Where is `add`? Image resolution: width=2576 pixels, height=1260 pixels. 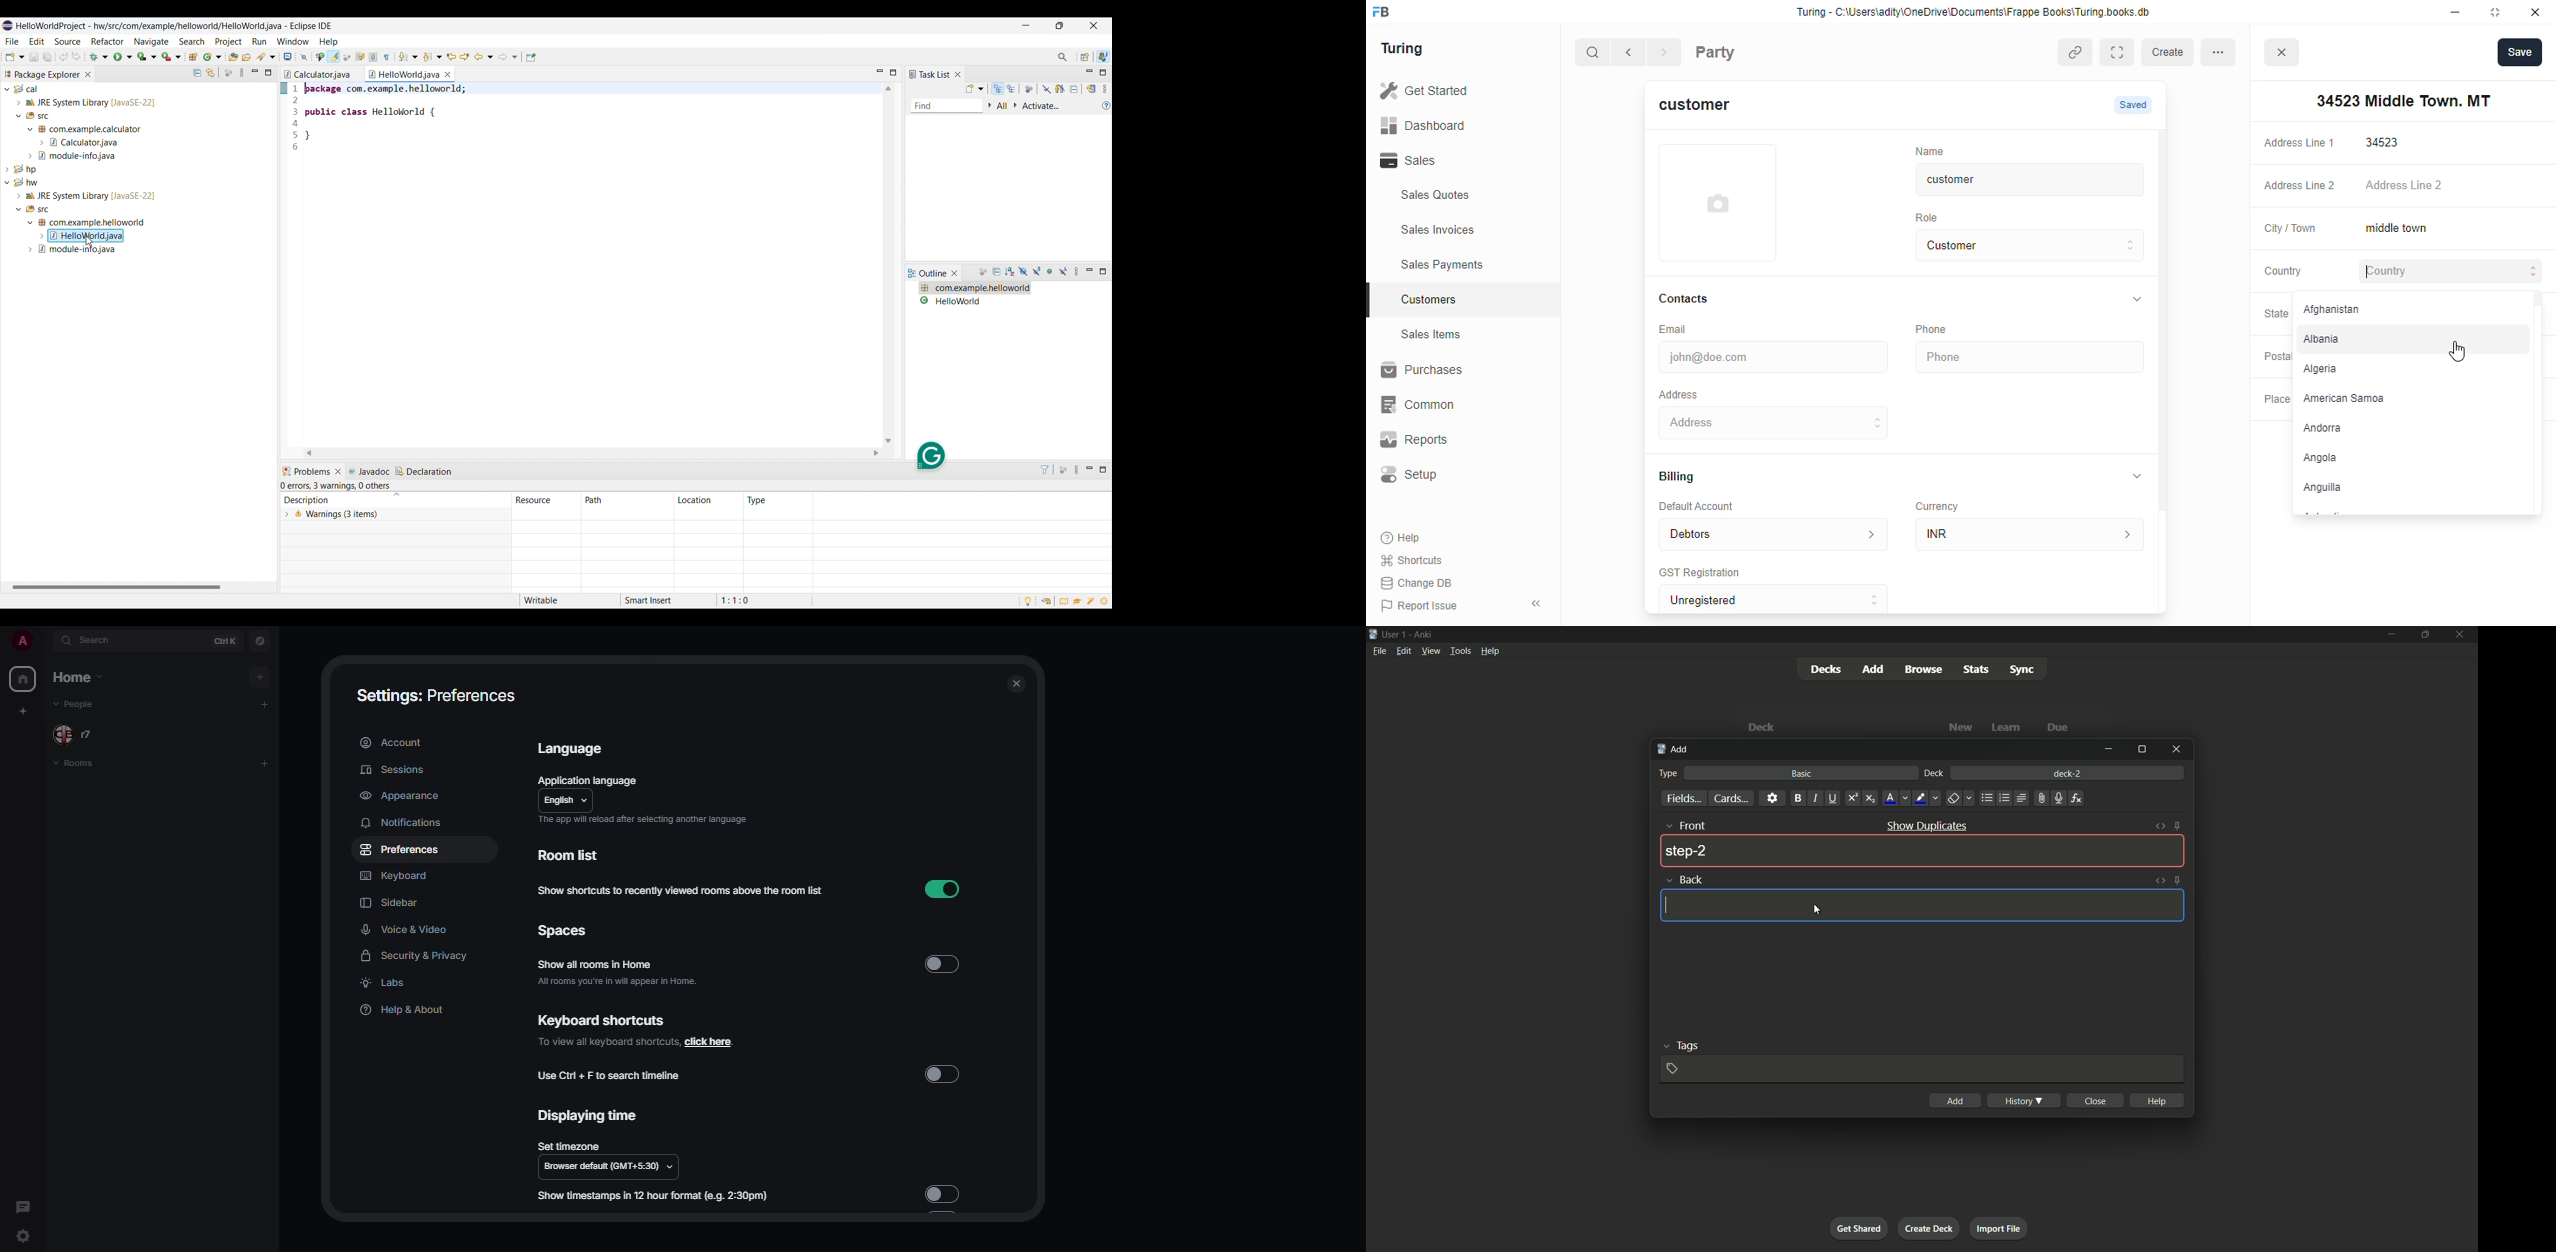 add is located at coordinates (1674, 751).